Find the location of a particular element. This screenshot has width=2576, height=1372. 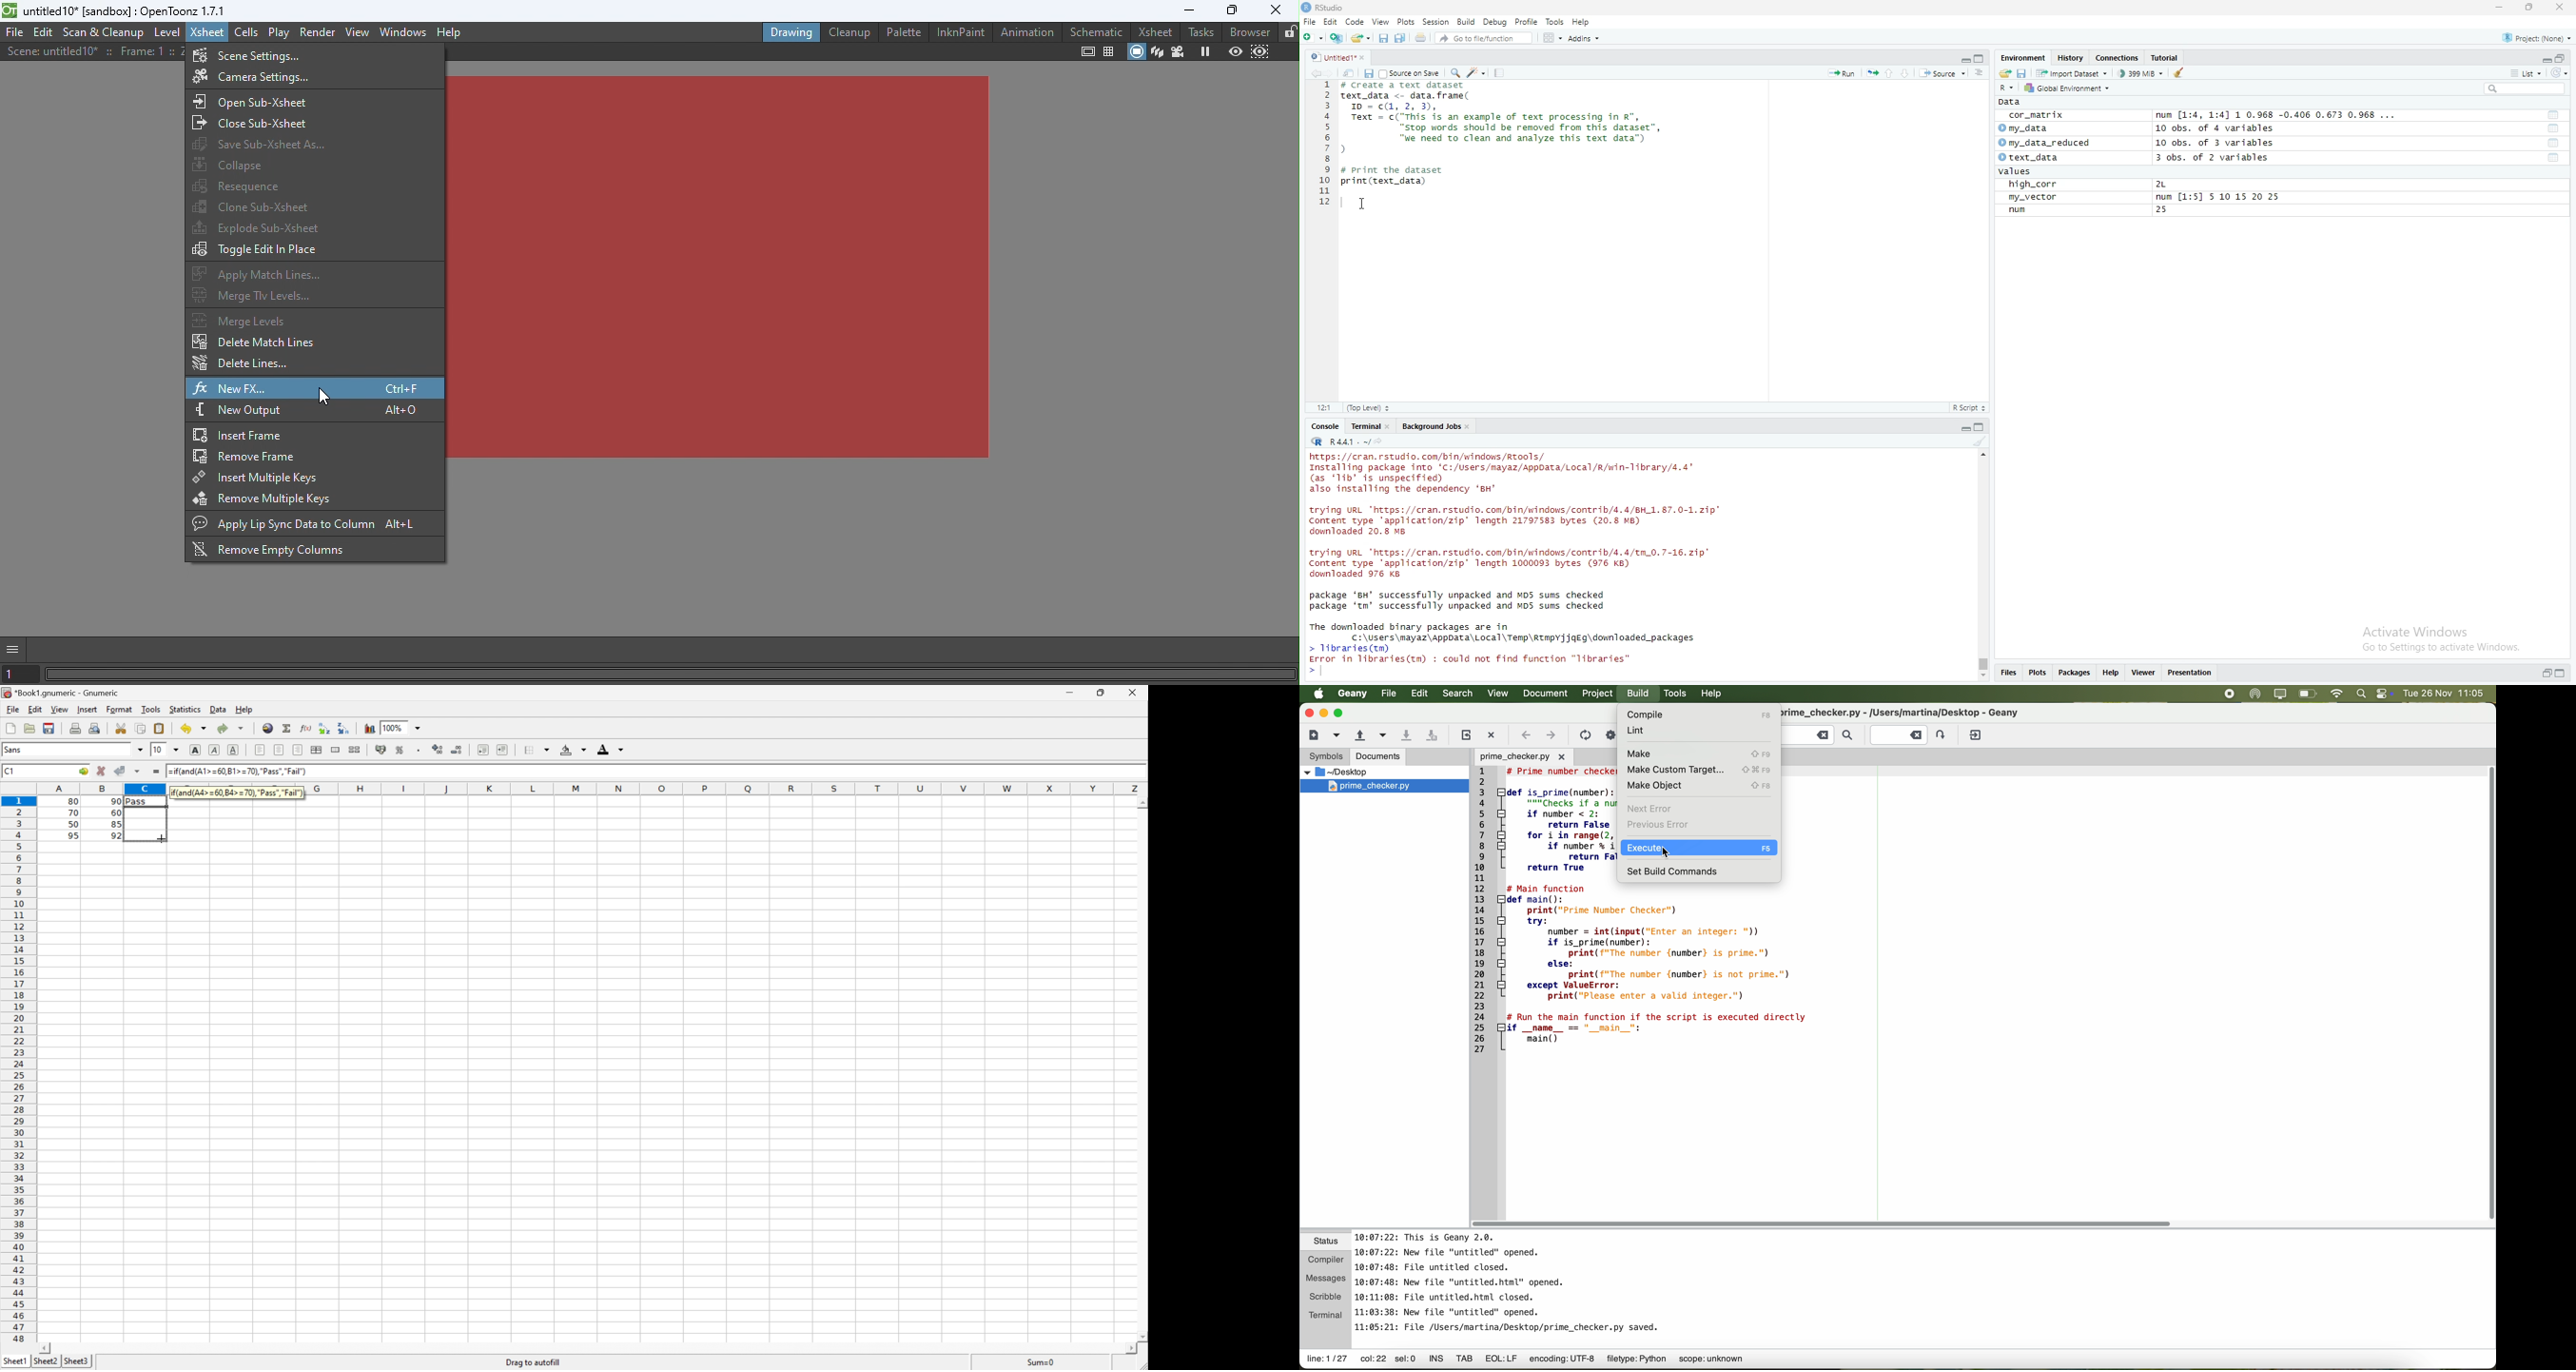

Freeze is located at coordinates (1205, 50).